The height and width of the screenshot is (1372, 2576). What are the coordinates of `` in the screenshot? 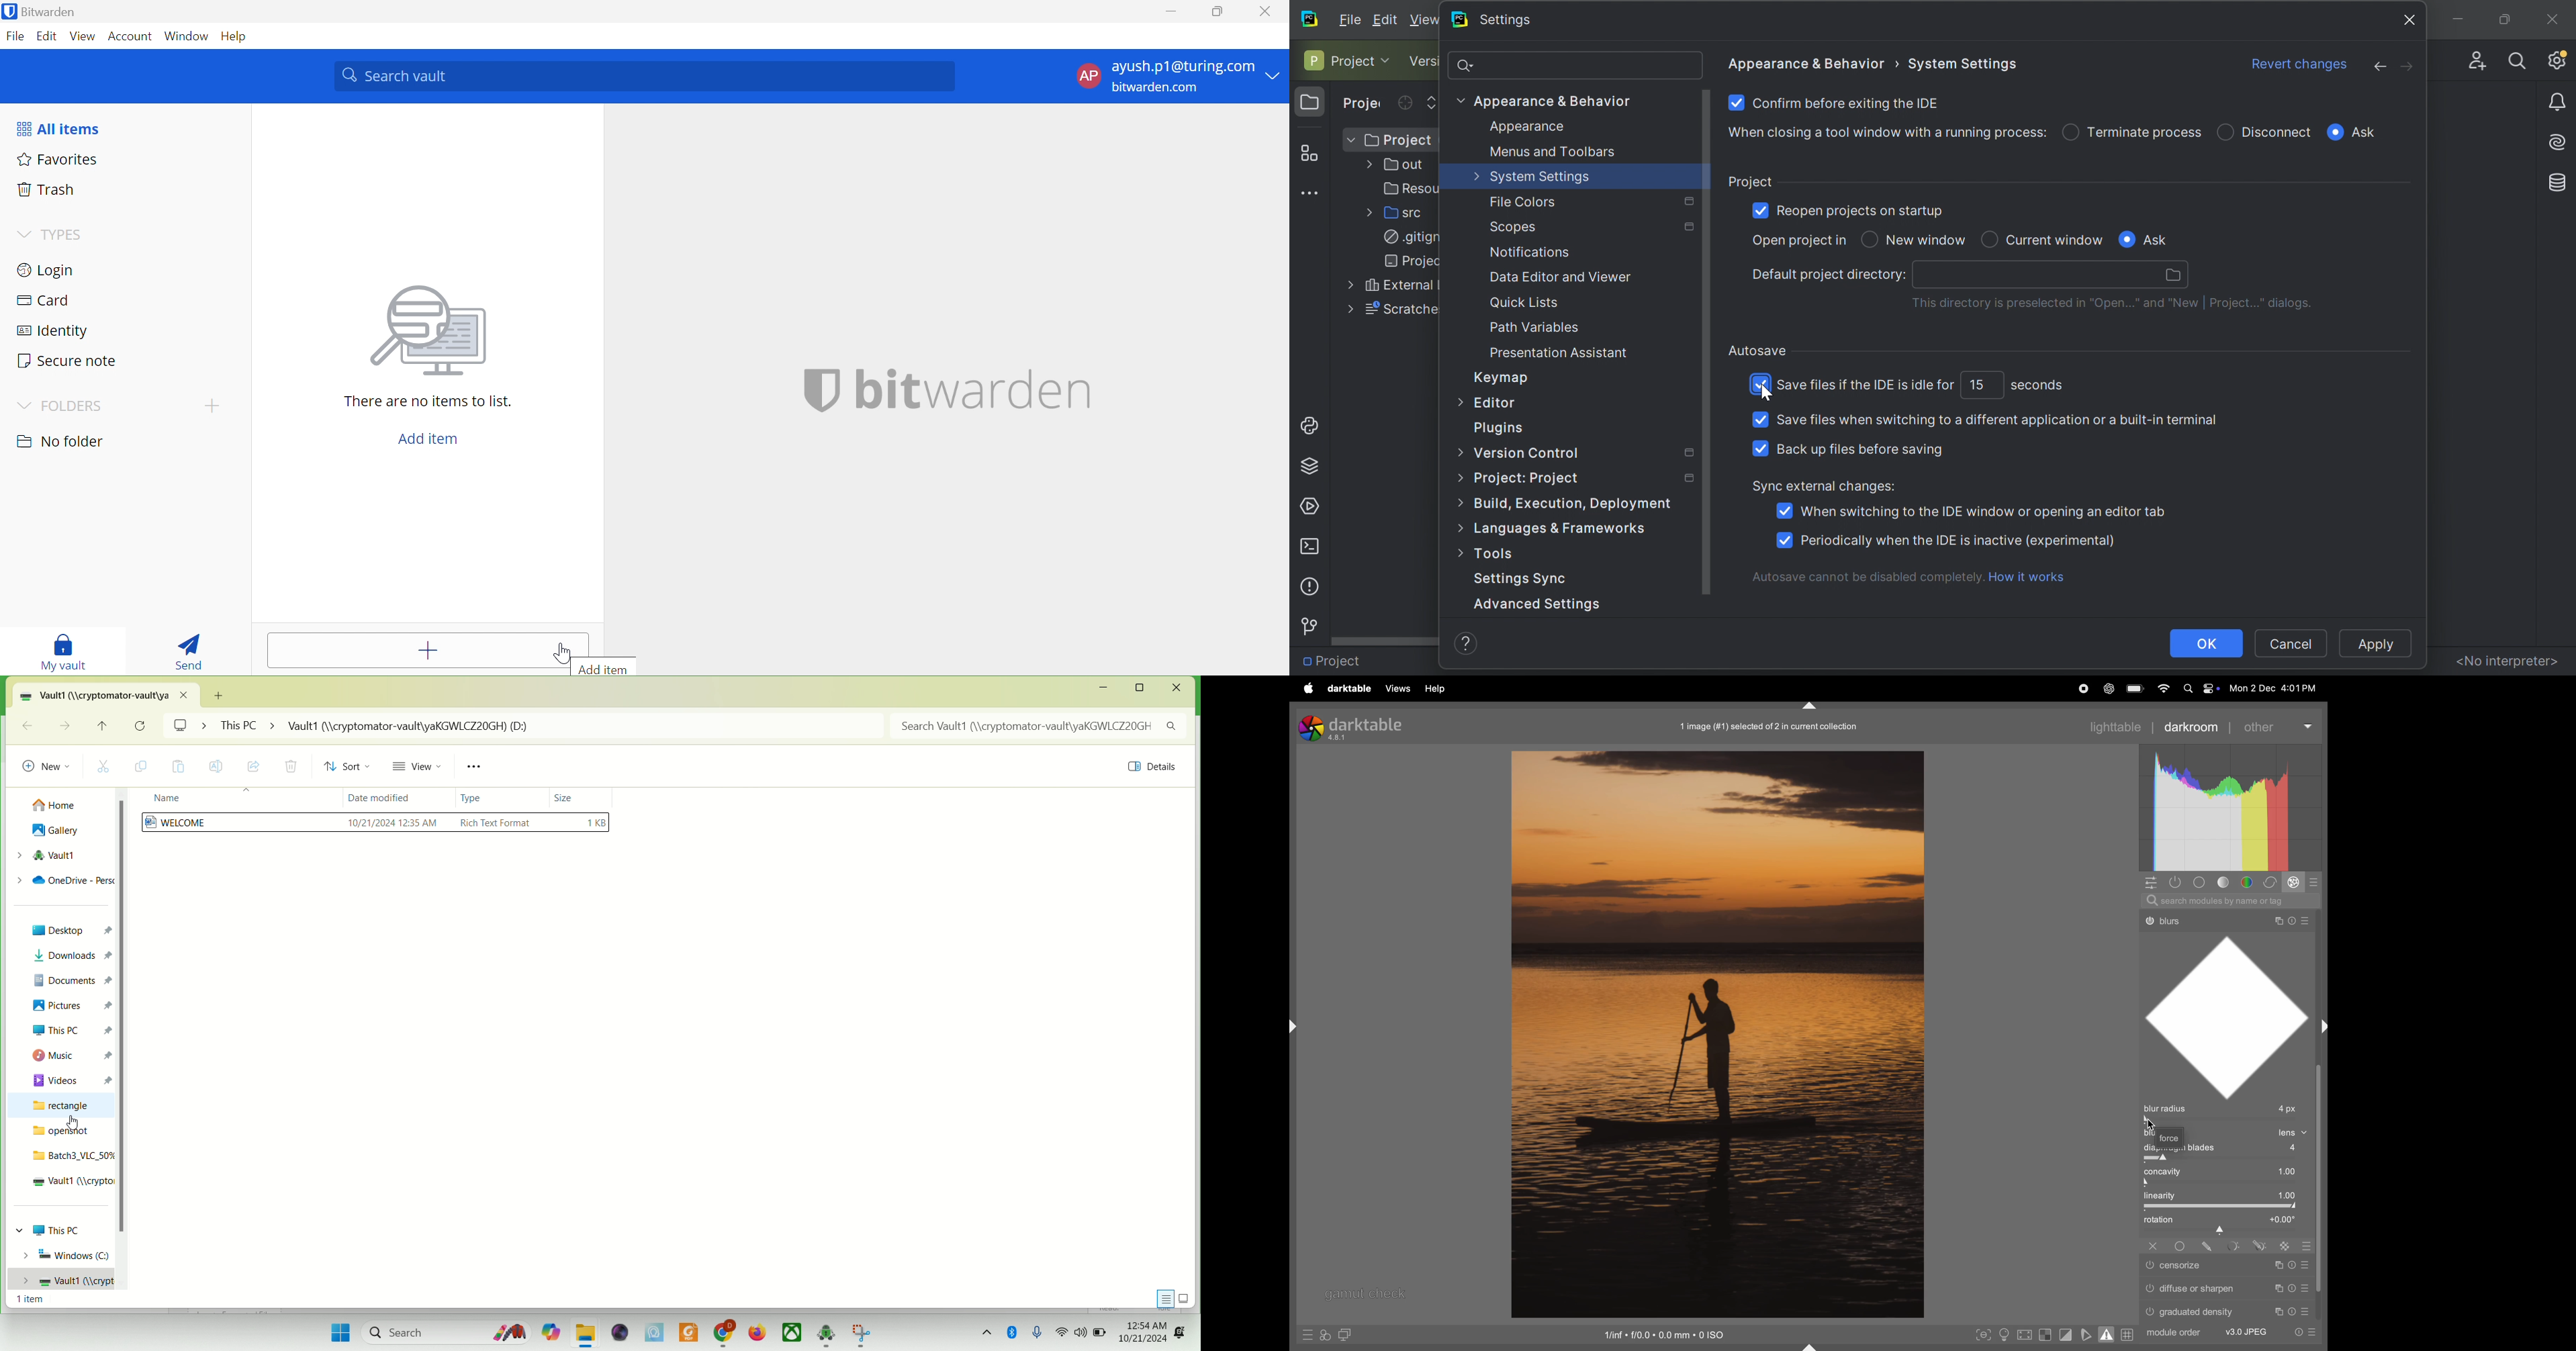 It's located at (2208, 1246).